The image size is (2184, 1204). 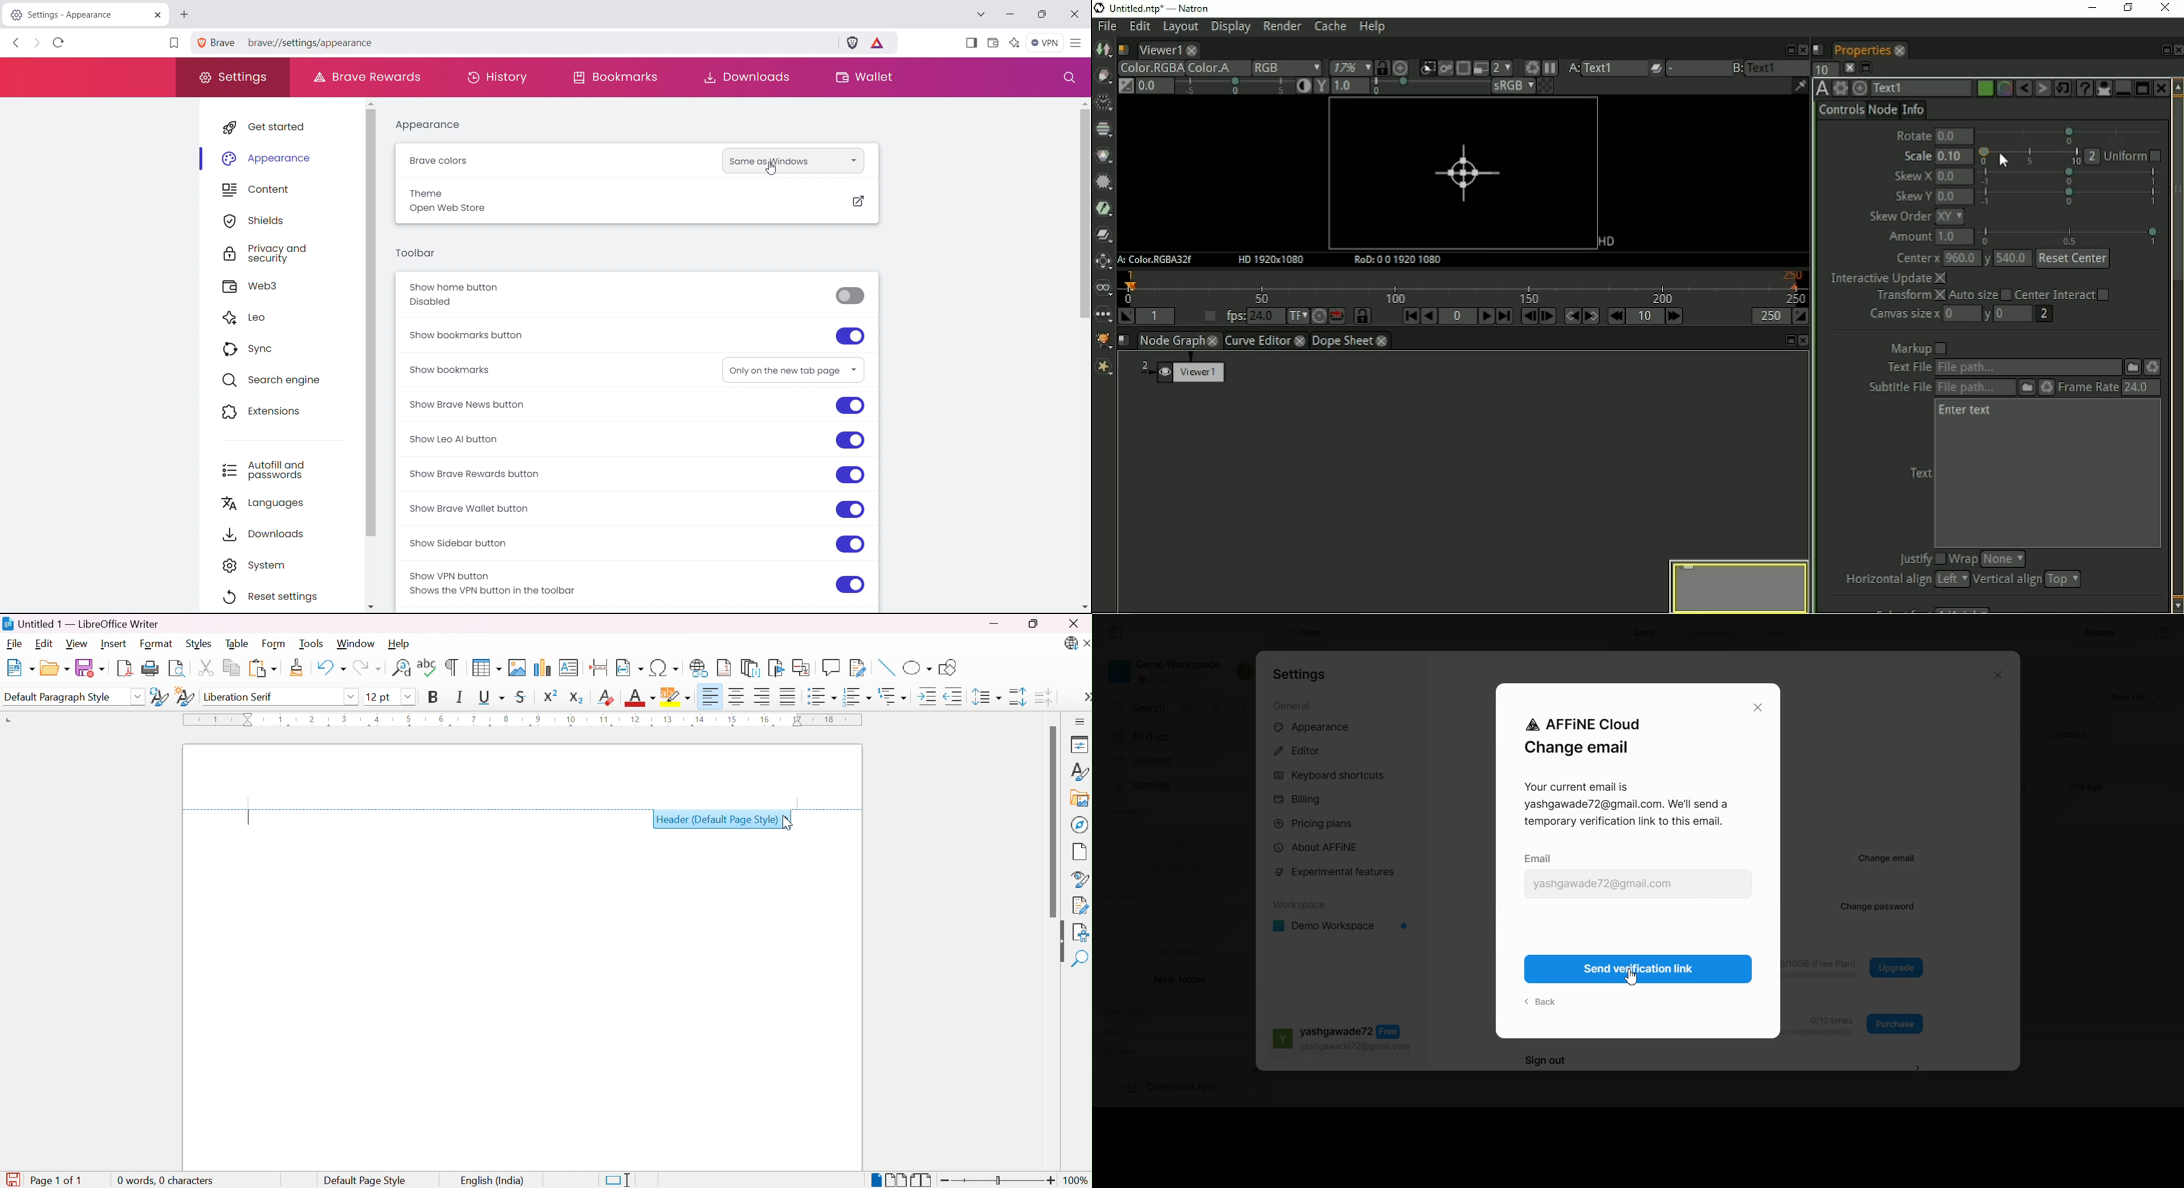 I want to click on verification notification, so click(x=1628, y=808).